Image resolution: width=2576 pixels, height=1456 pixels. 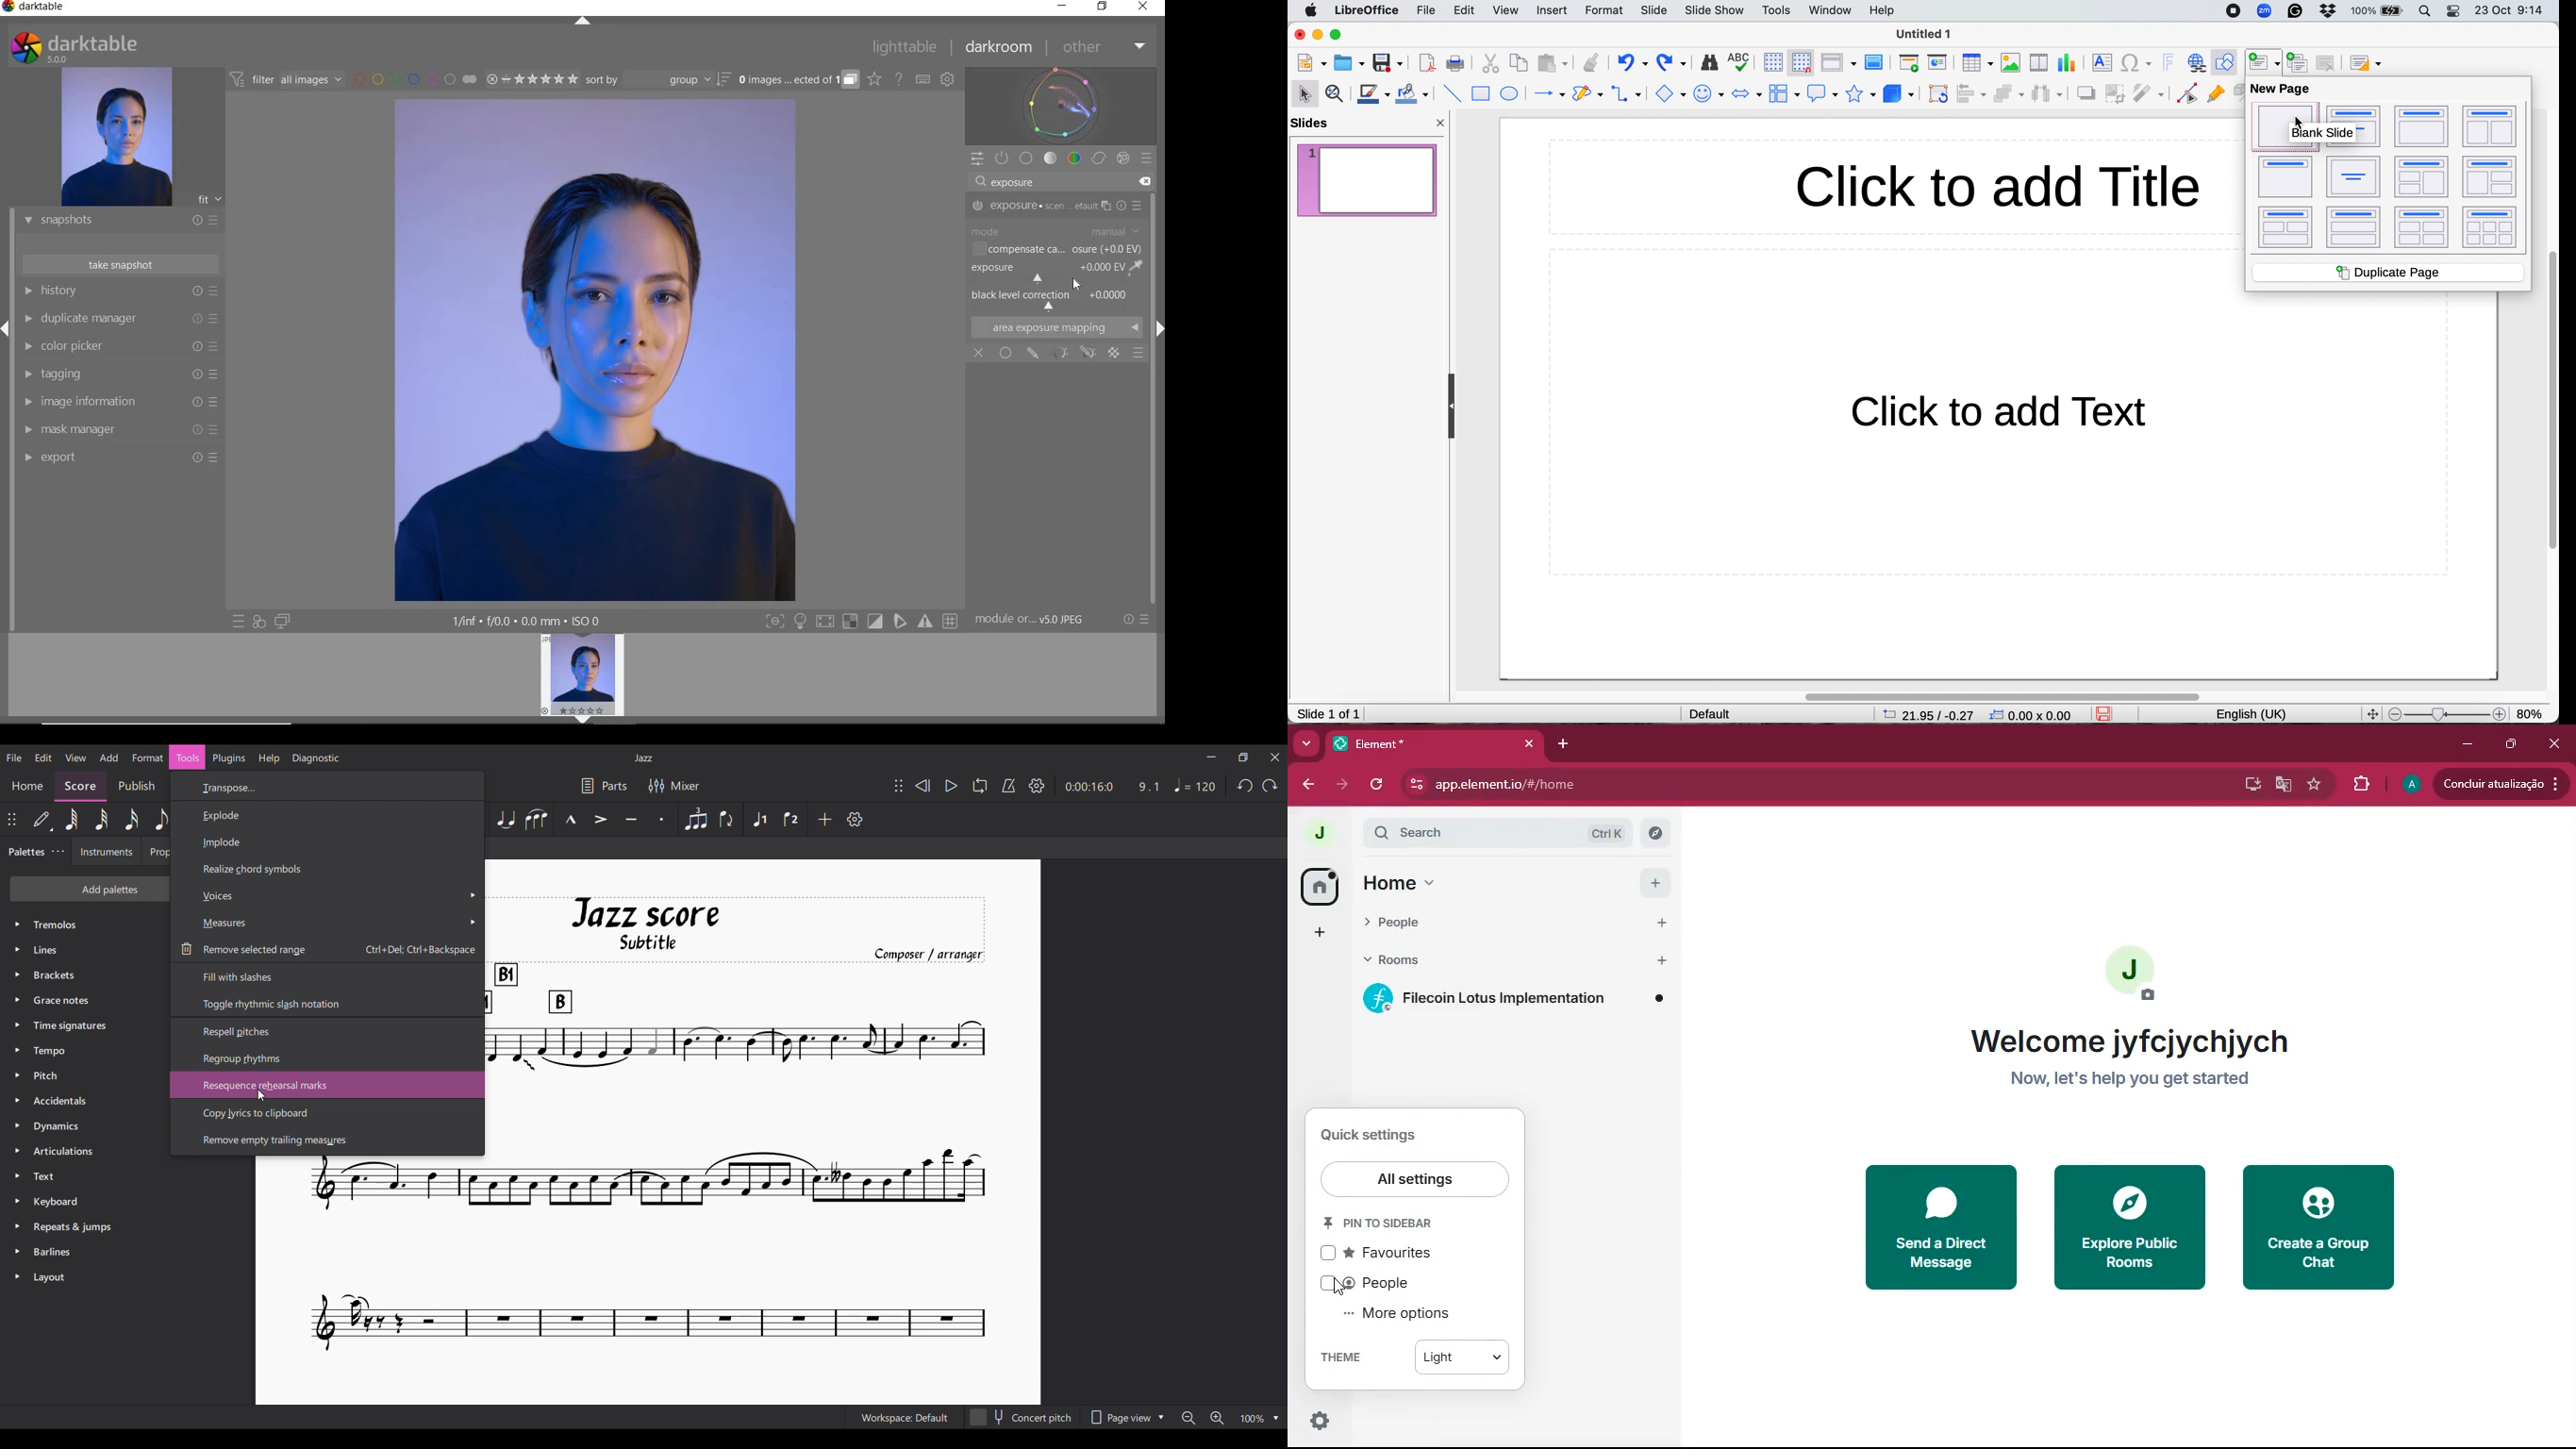 What do you see at coordinates (2420, 176) in the screenshot?
I see `title, two content, content` at bounding box center [2420, 176].